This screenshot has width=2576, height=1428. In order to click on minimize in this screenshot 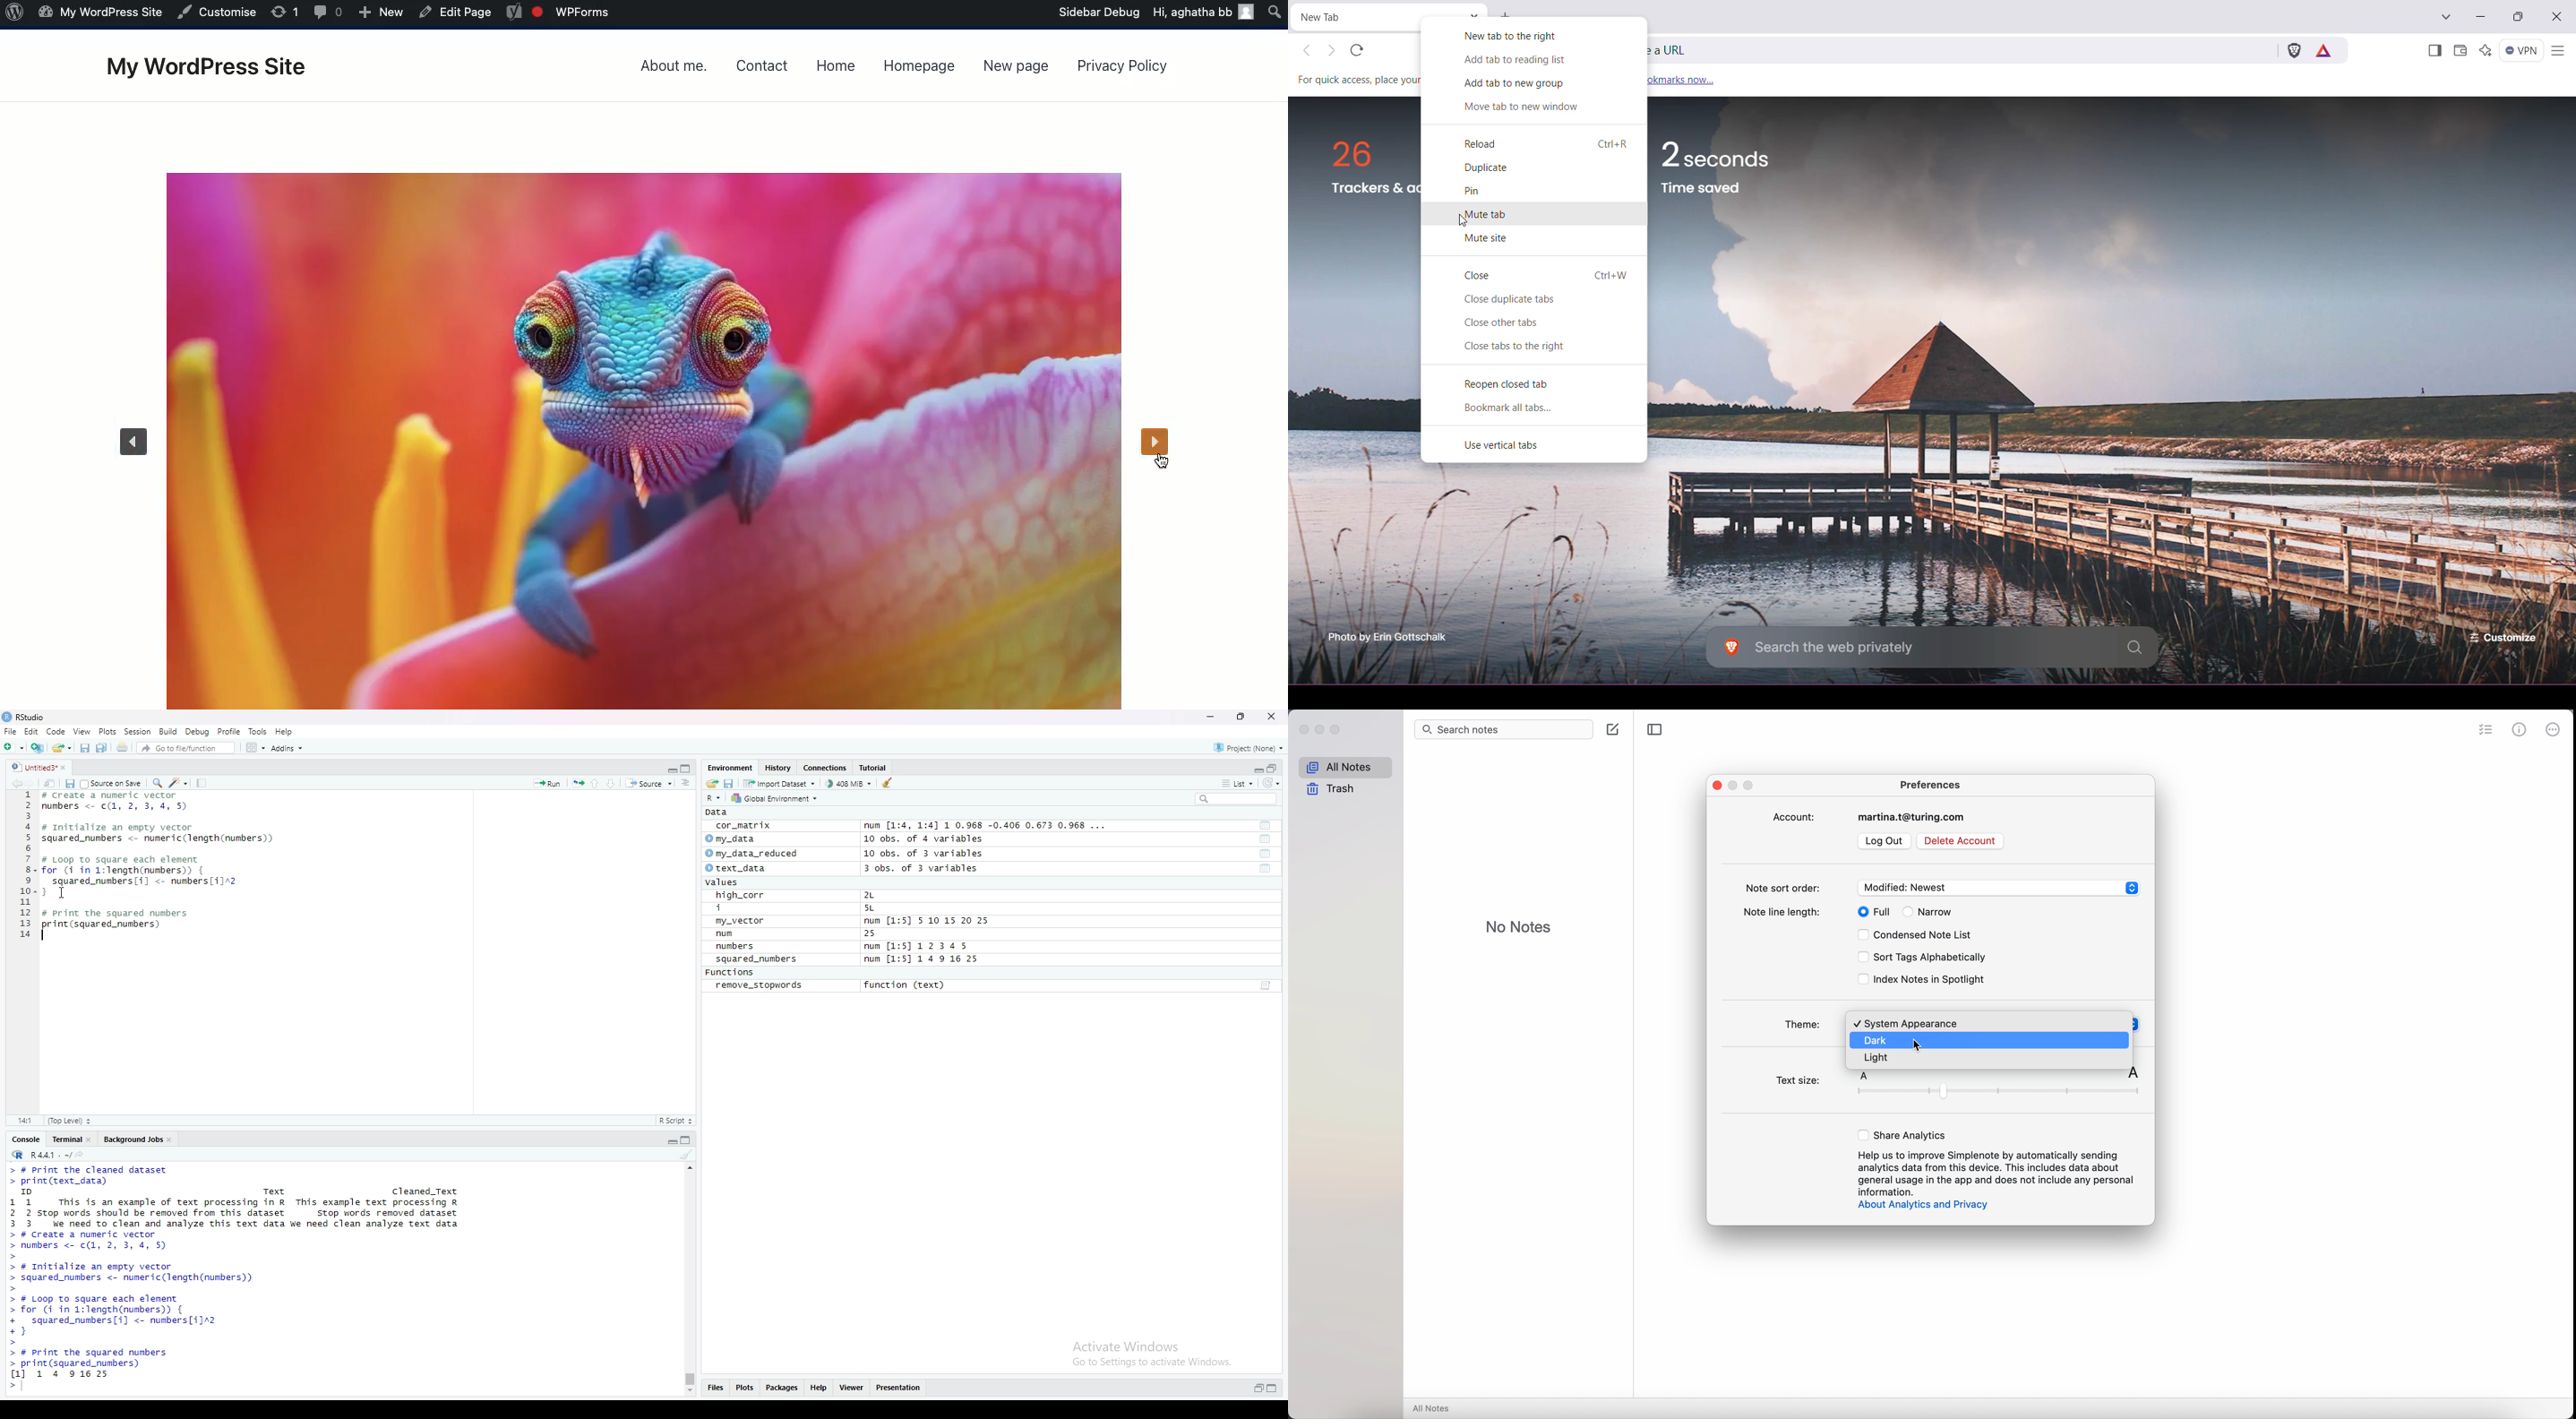, I will do `click(1256, 767)`.